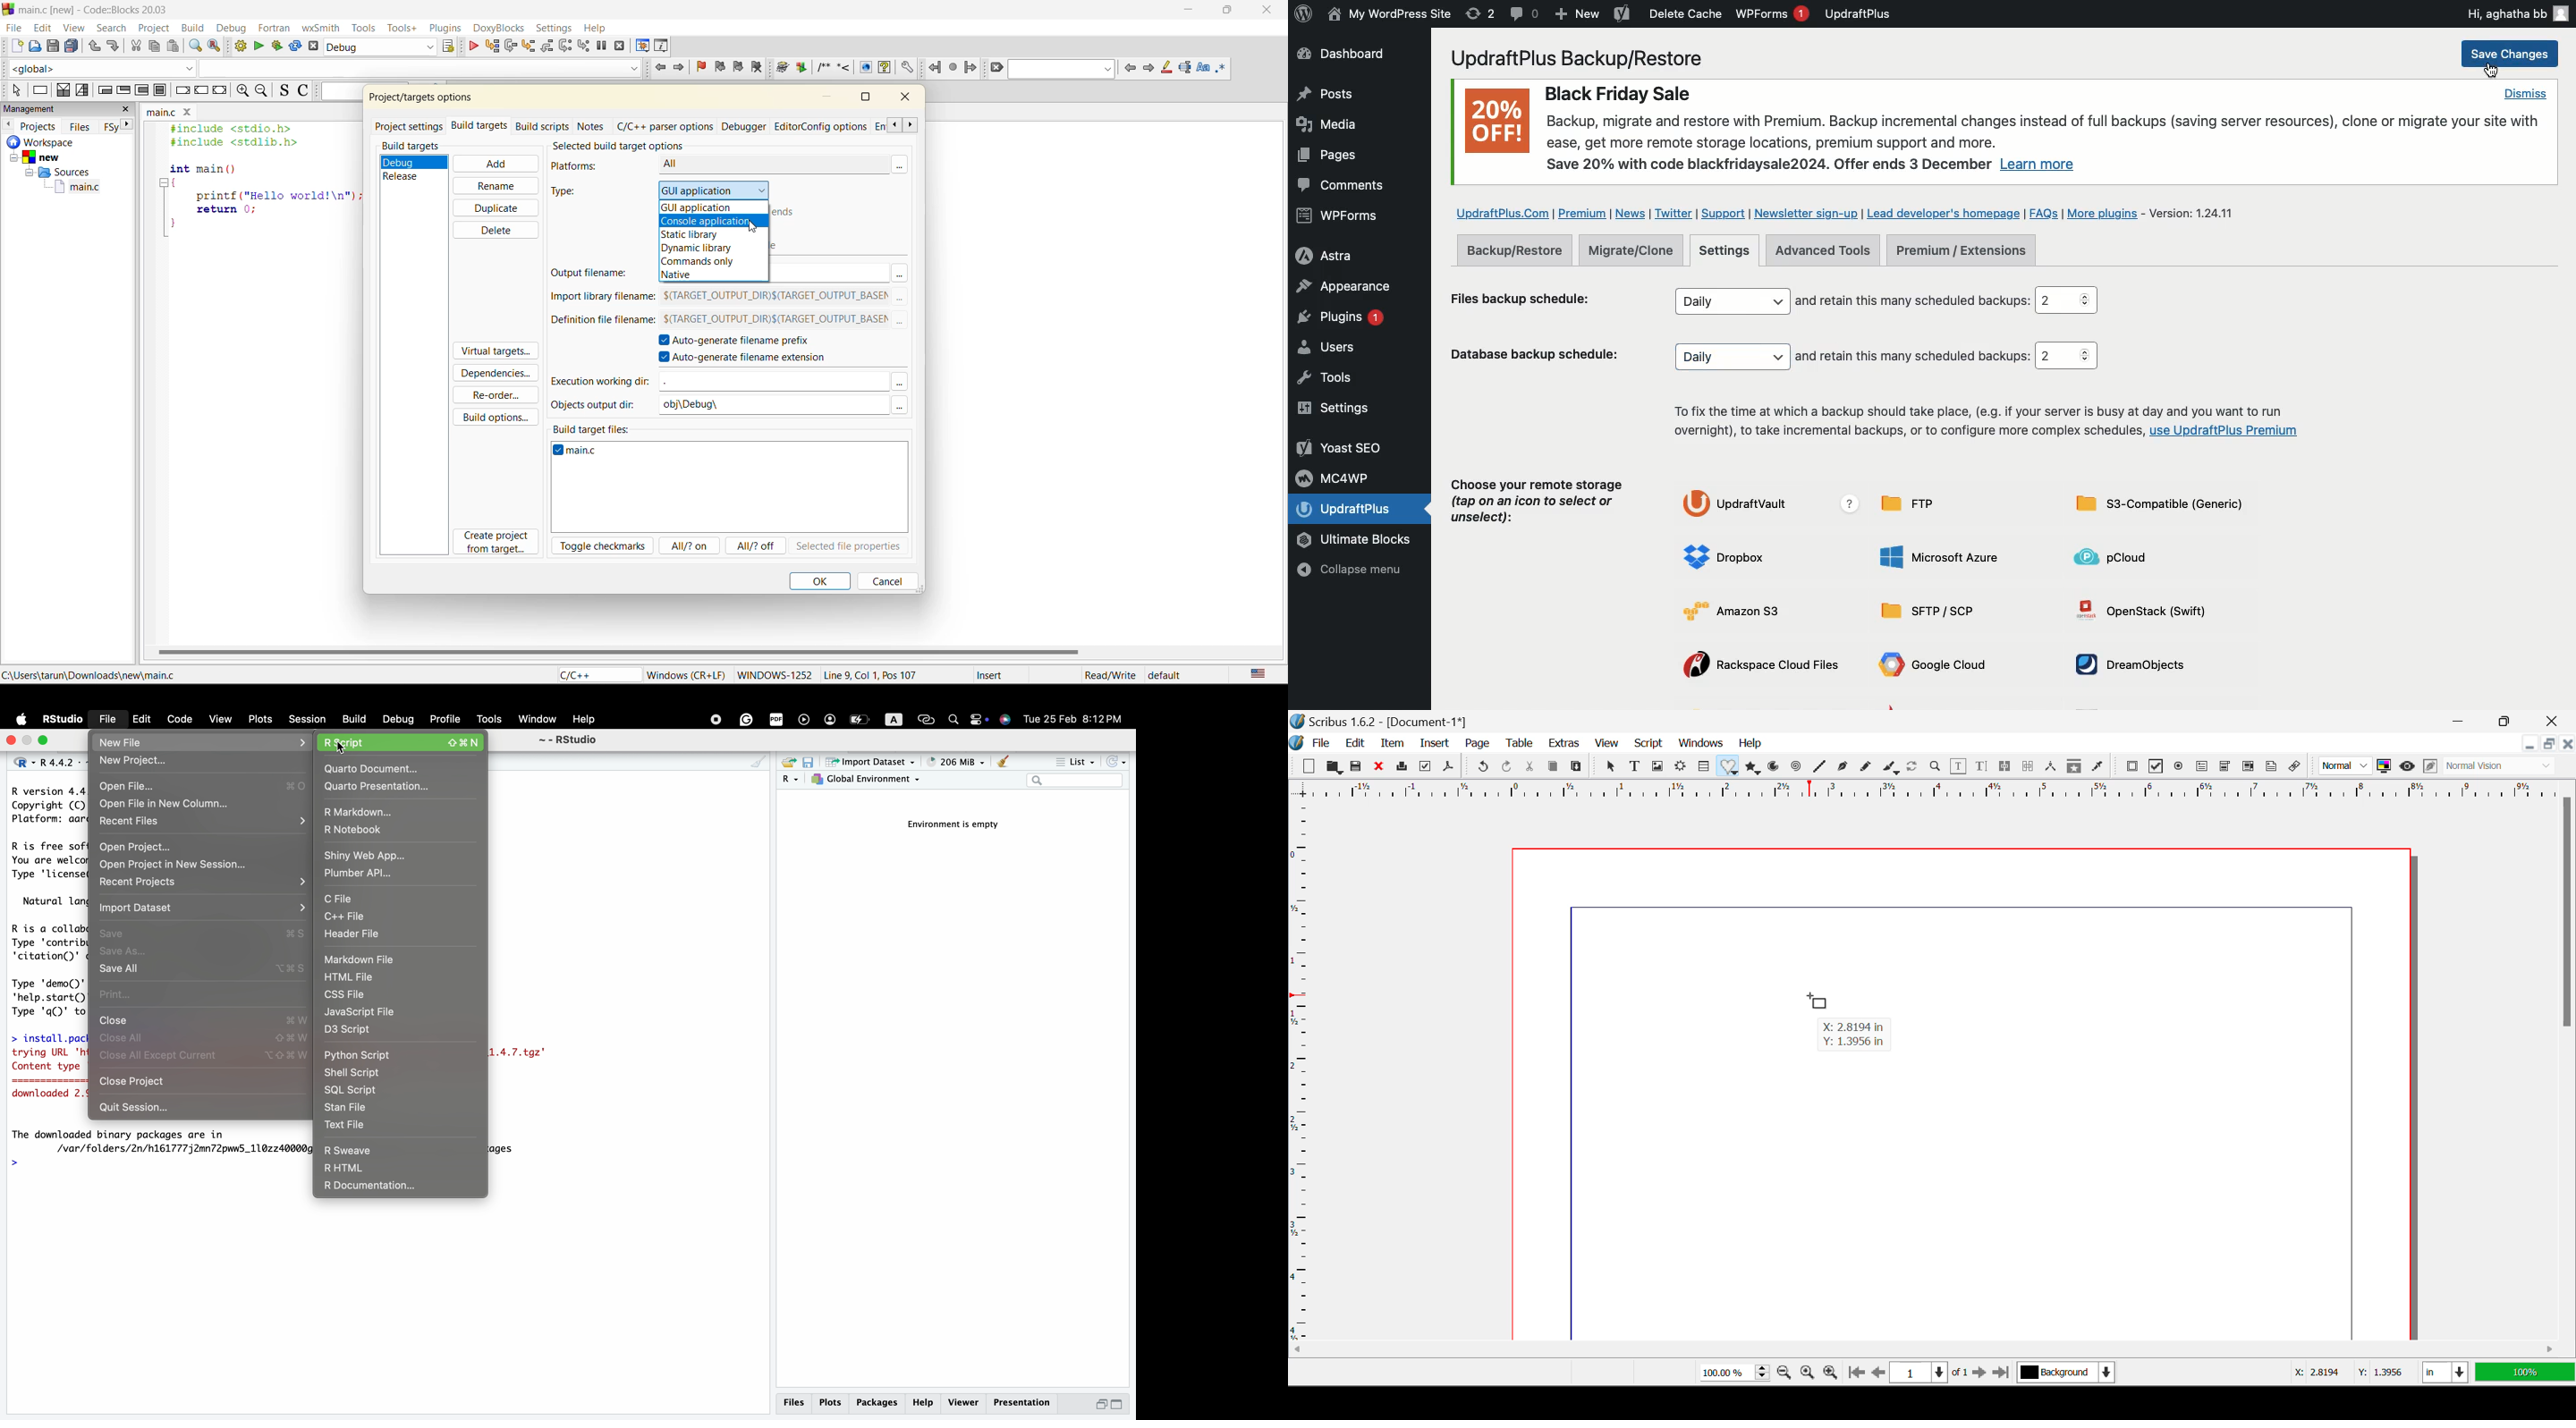  Describe the element at coordinates (831, 1403) in the screenshot. I see `plots` at that location.